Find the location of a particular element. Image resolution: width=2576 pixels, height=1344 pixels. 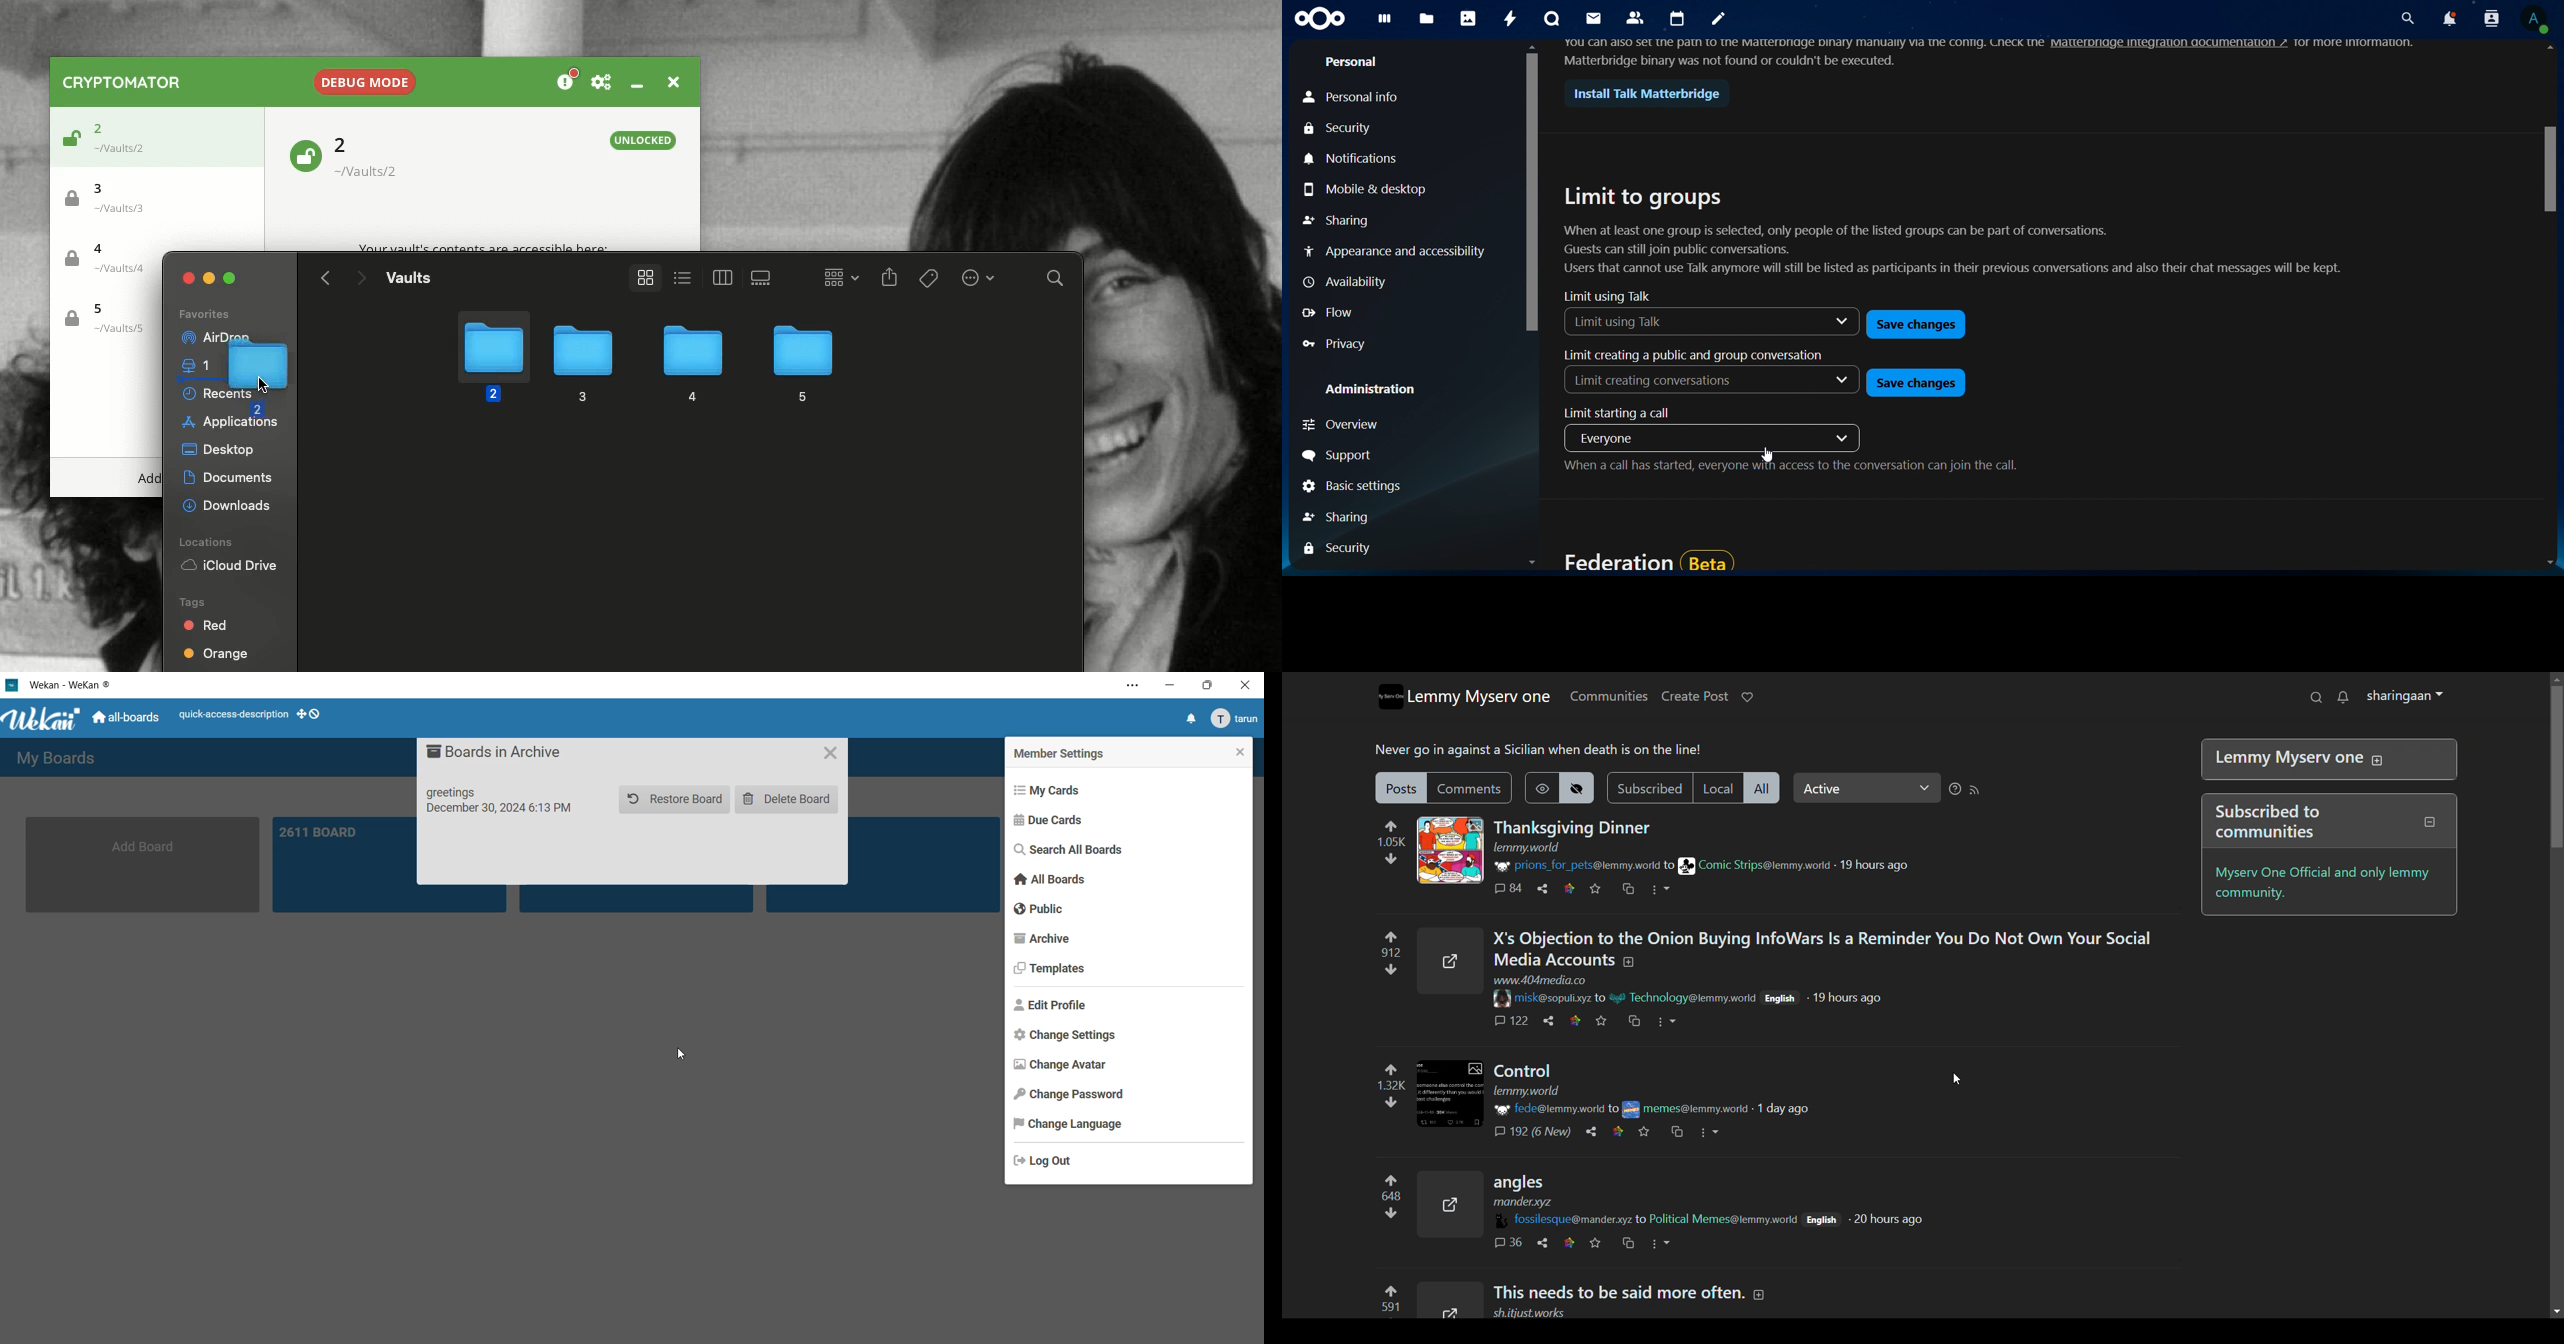

Close is located at coordinates (189, 278).